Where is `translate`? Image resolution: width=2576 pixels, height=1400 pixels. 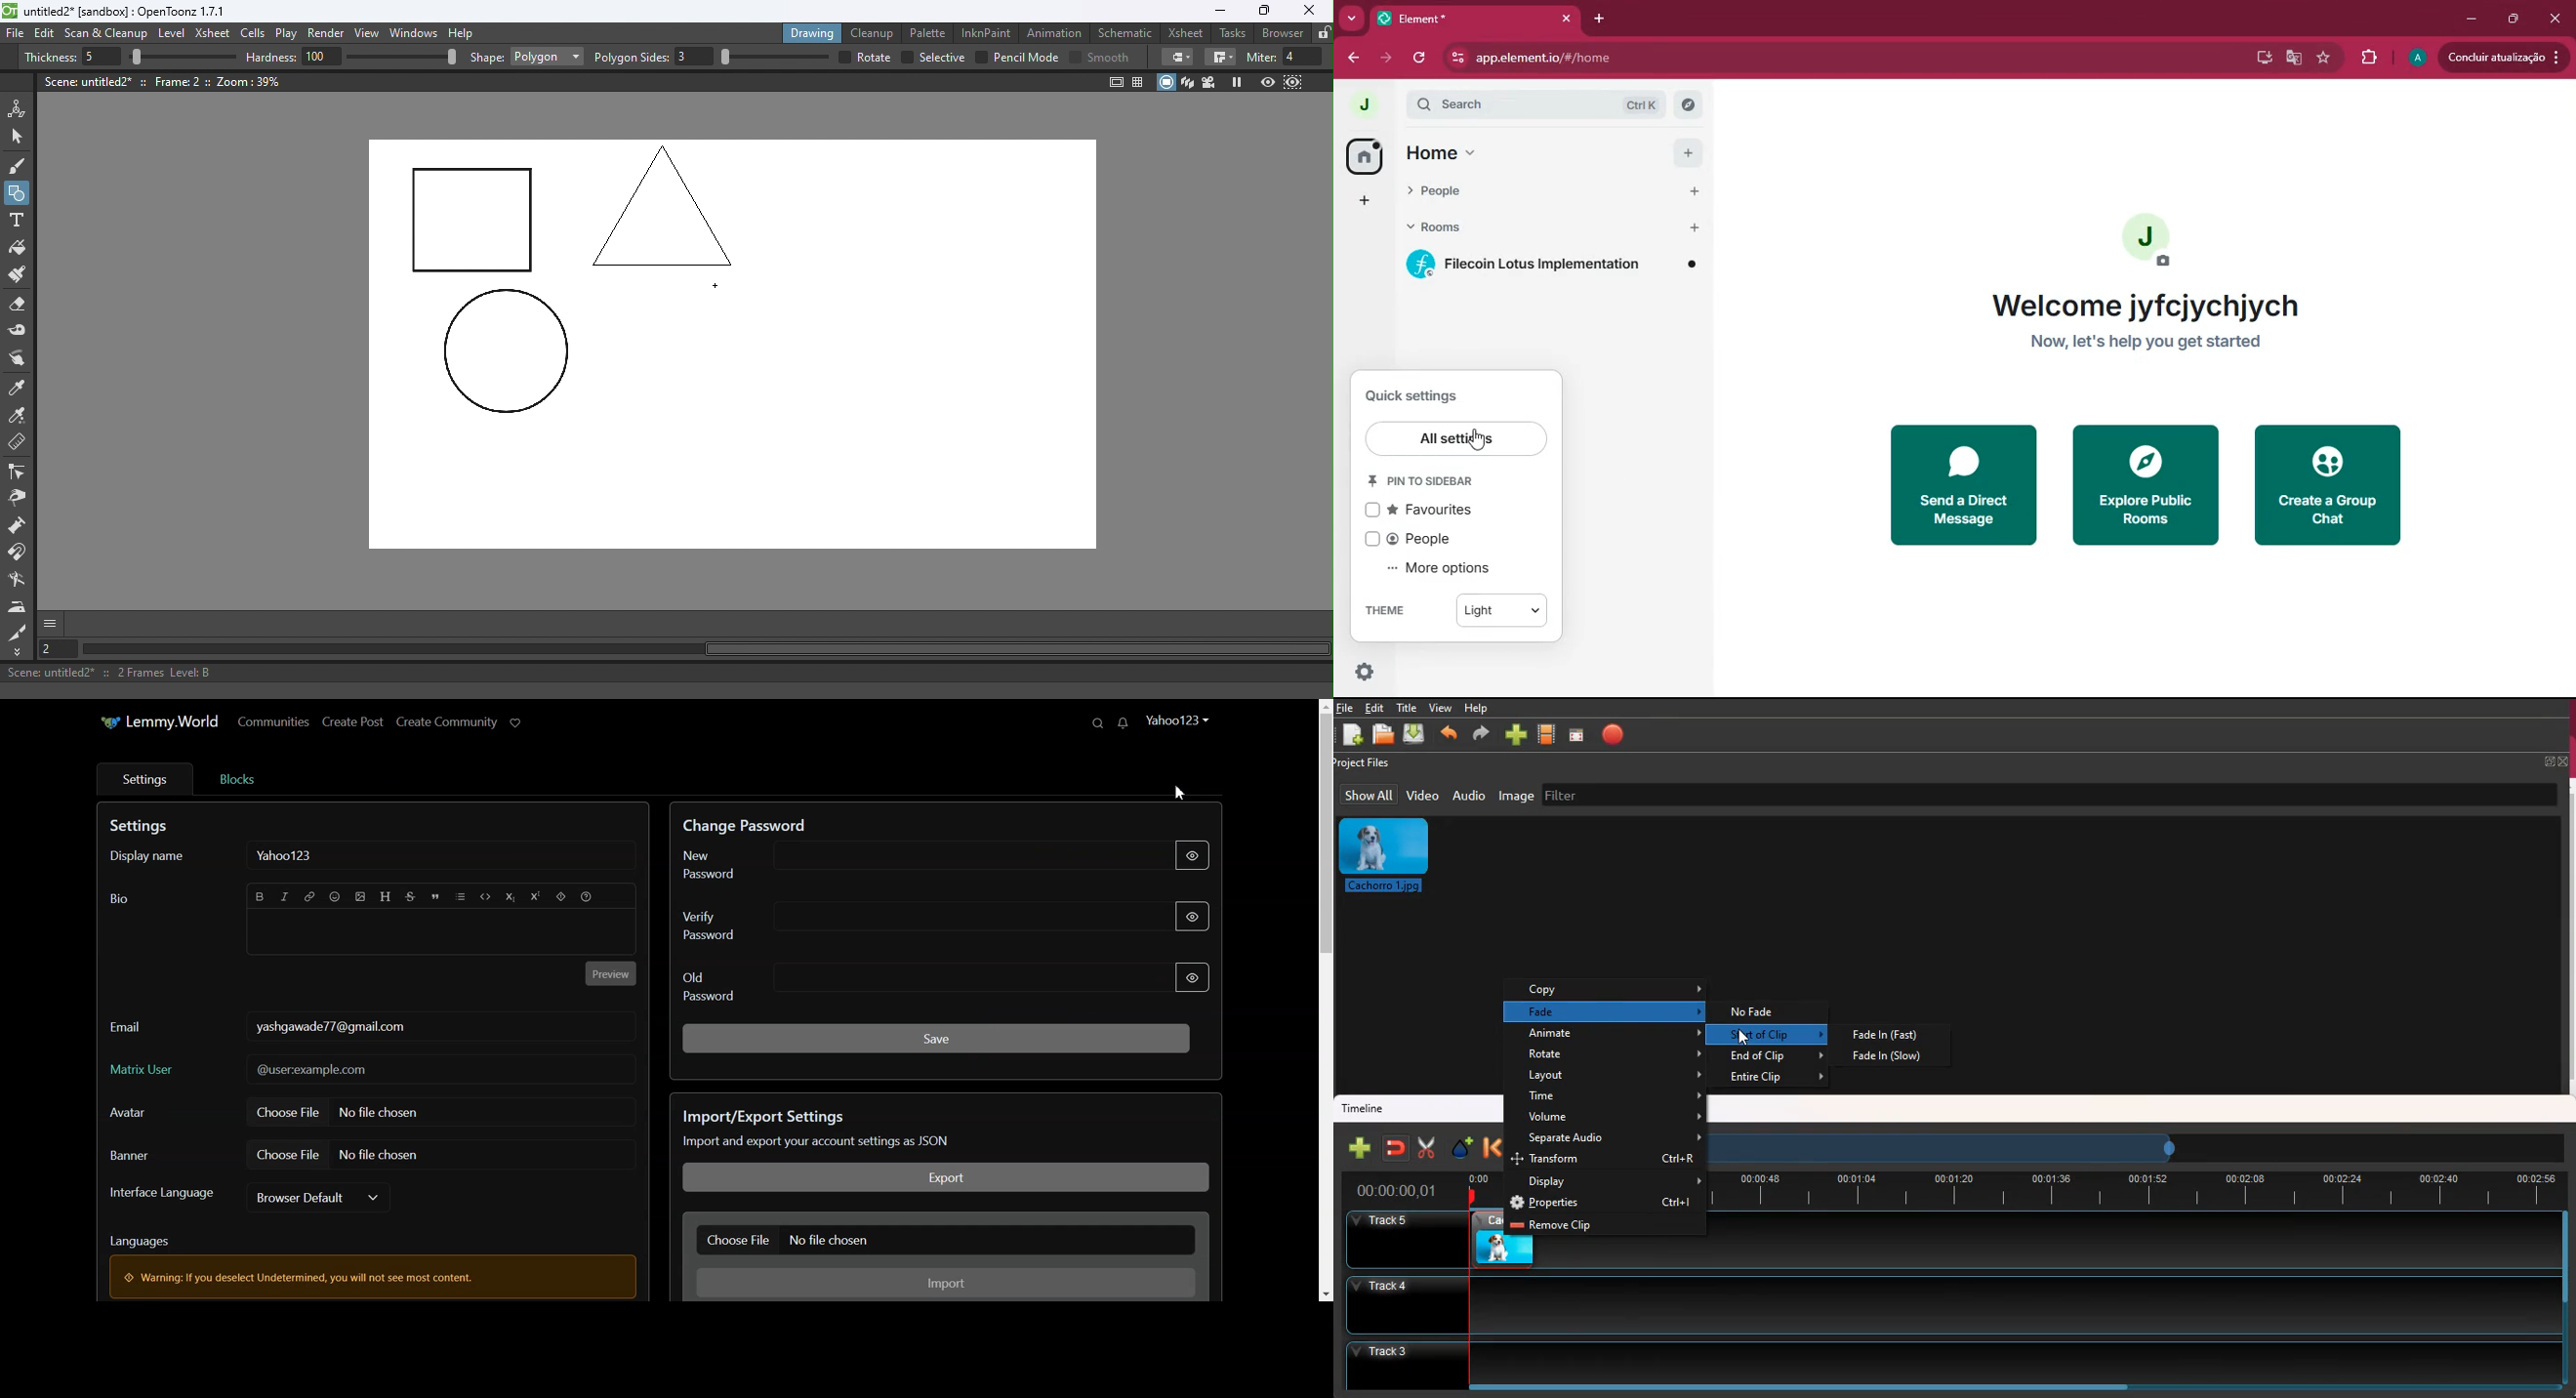
translate is located at coordinates (2295, 58).